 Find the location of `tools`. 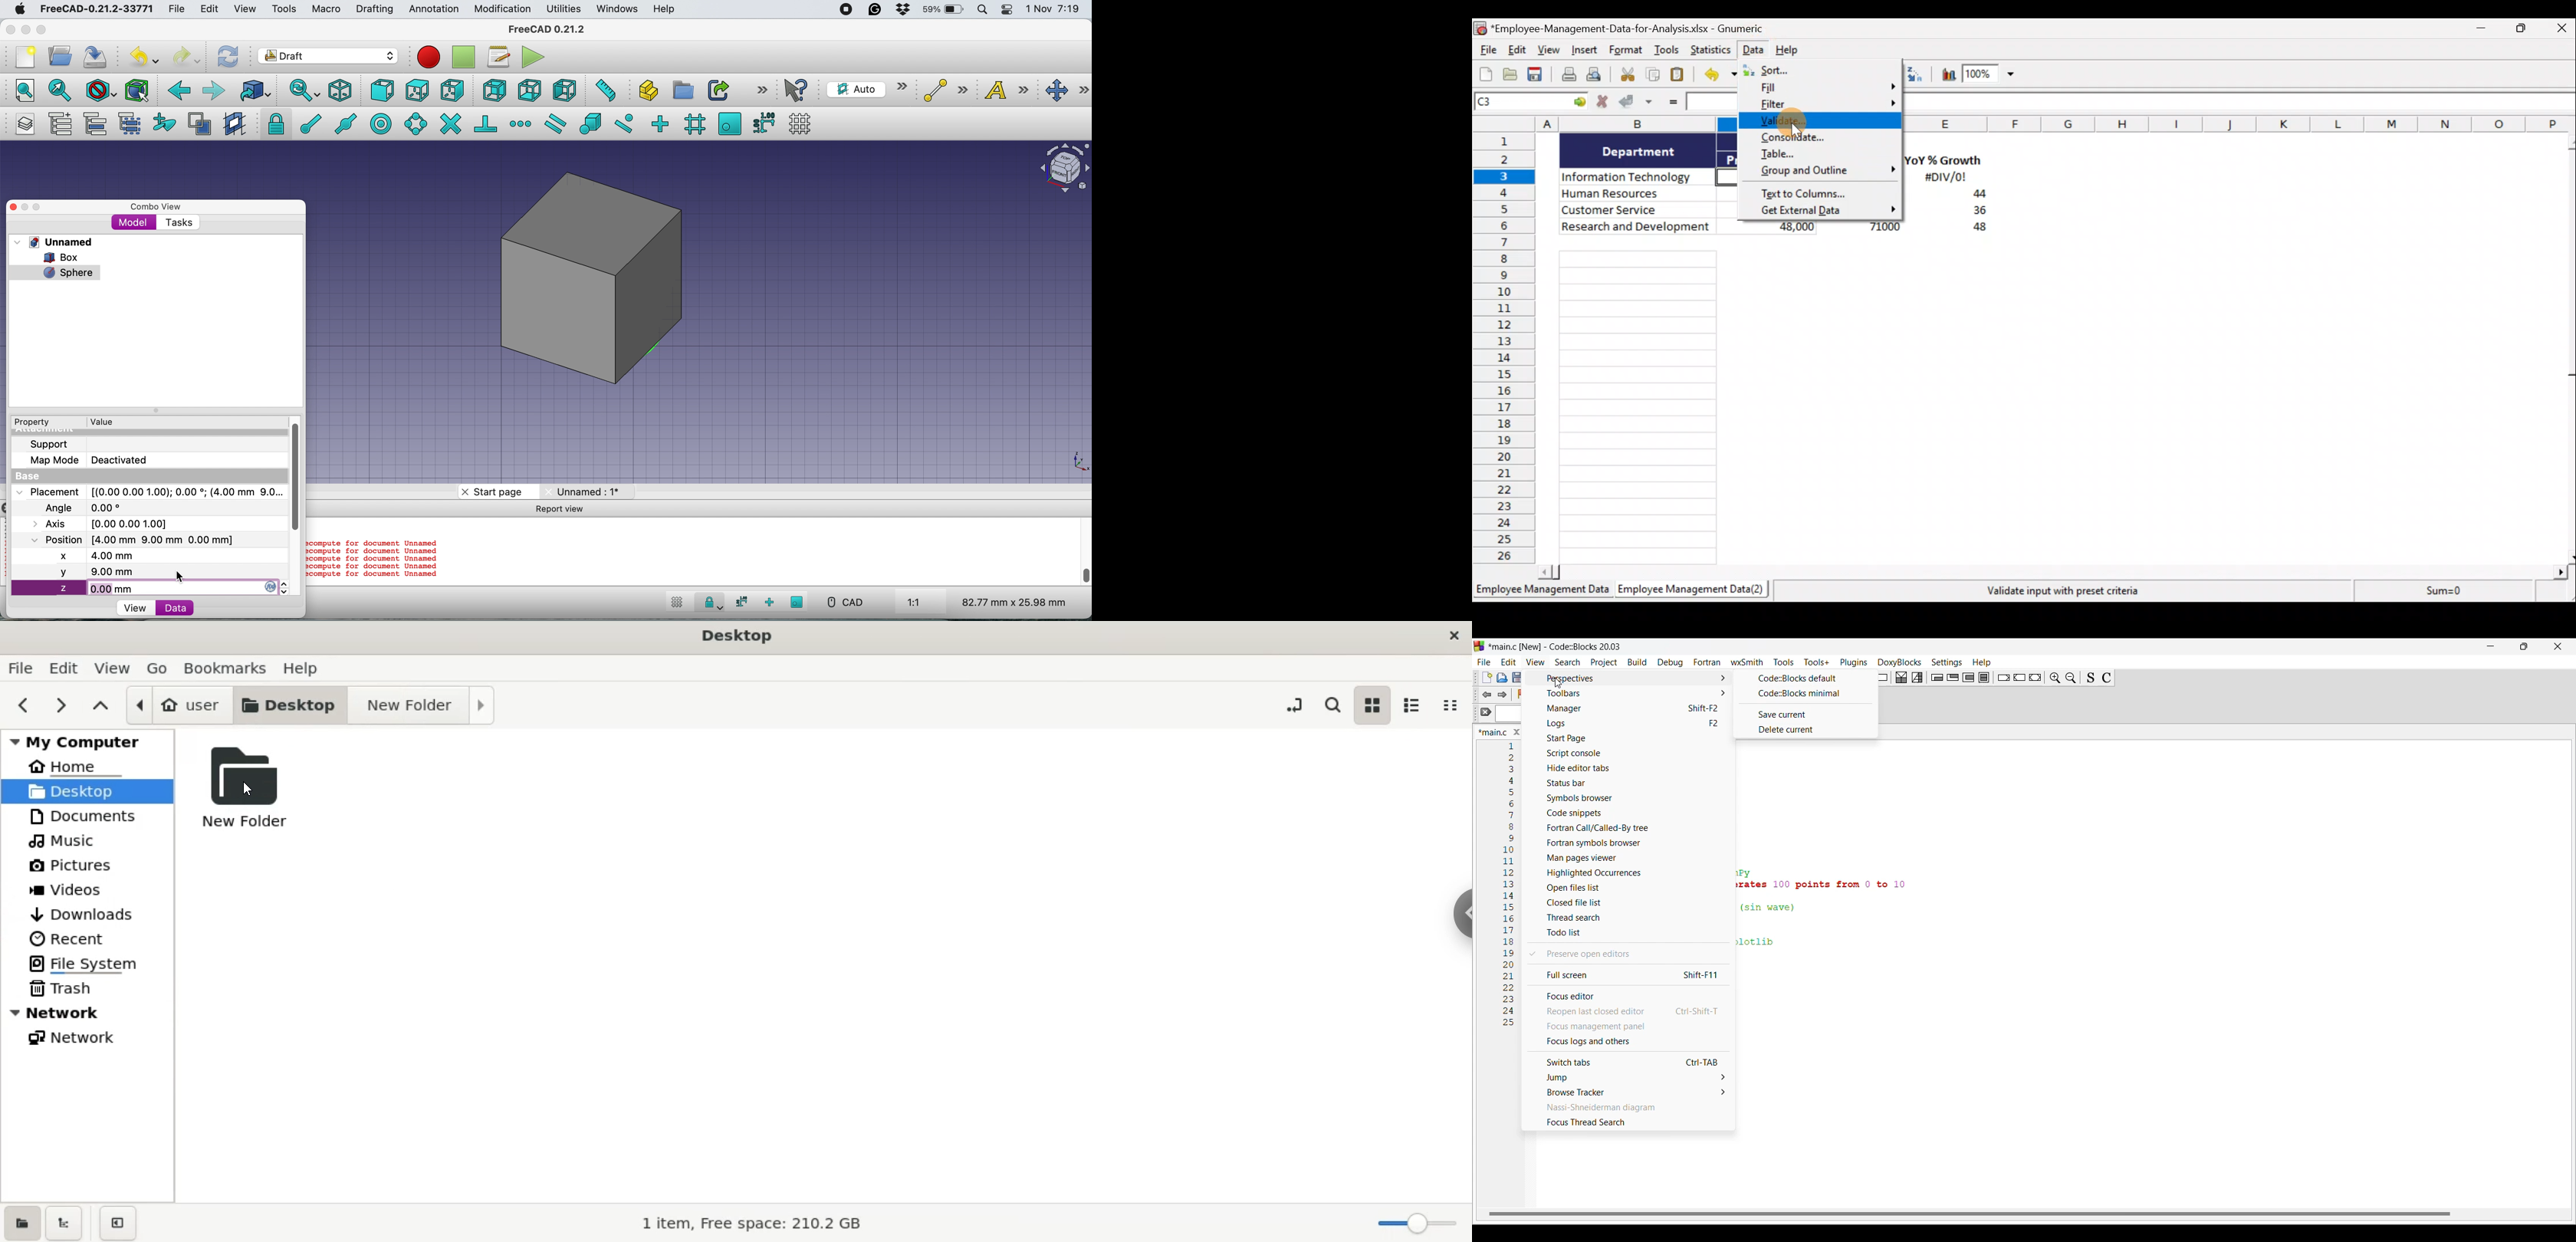

tools is located at coordinates (284, 10).